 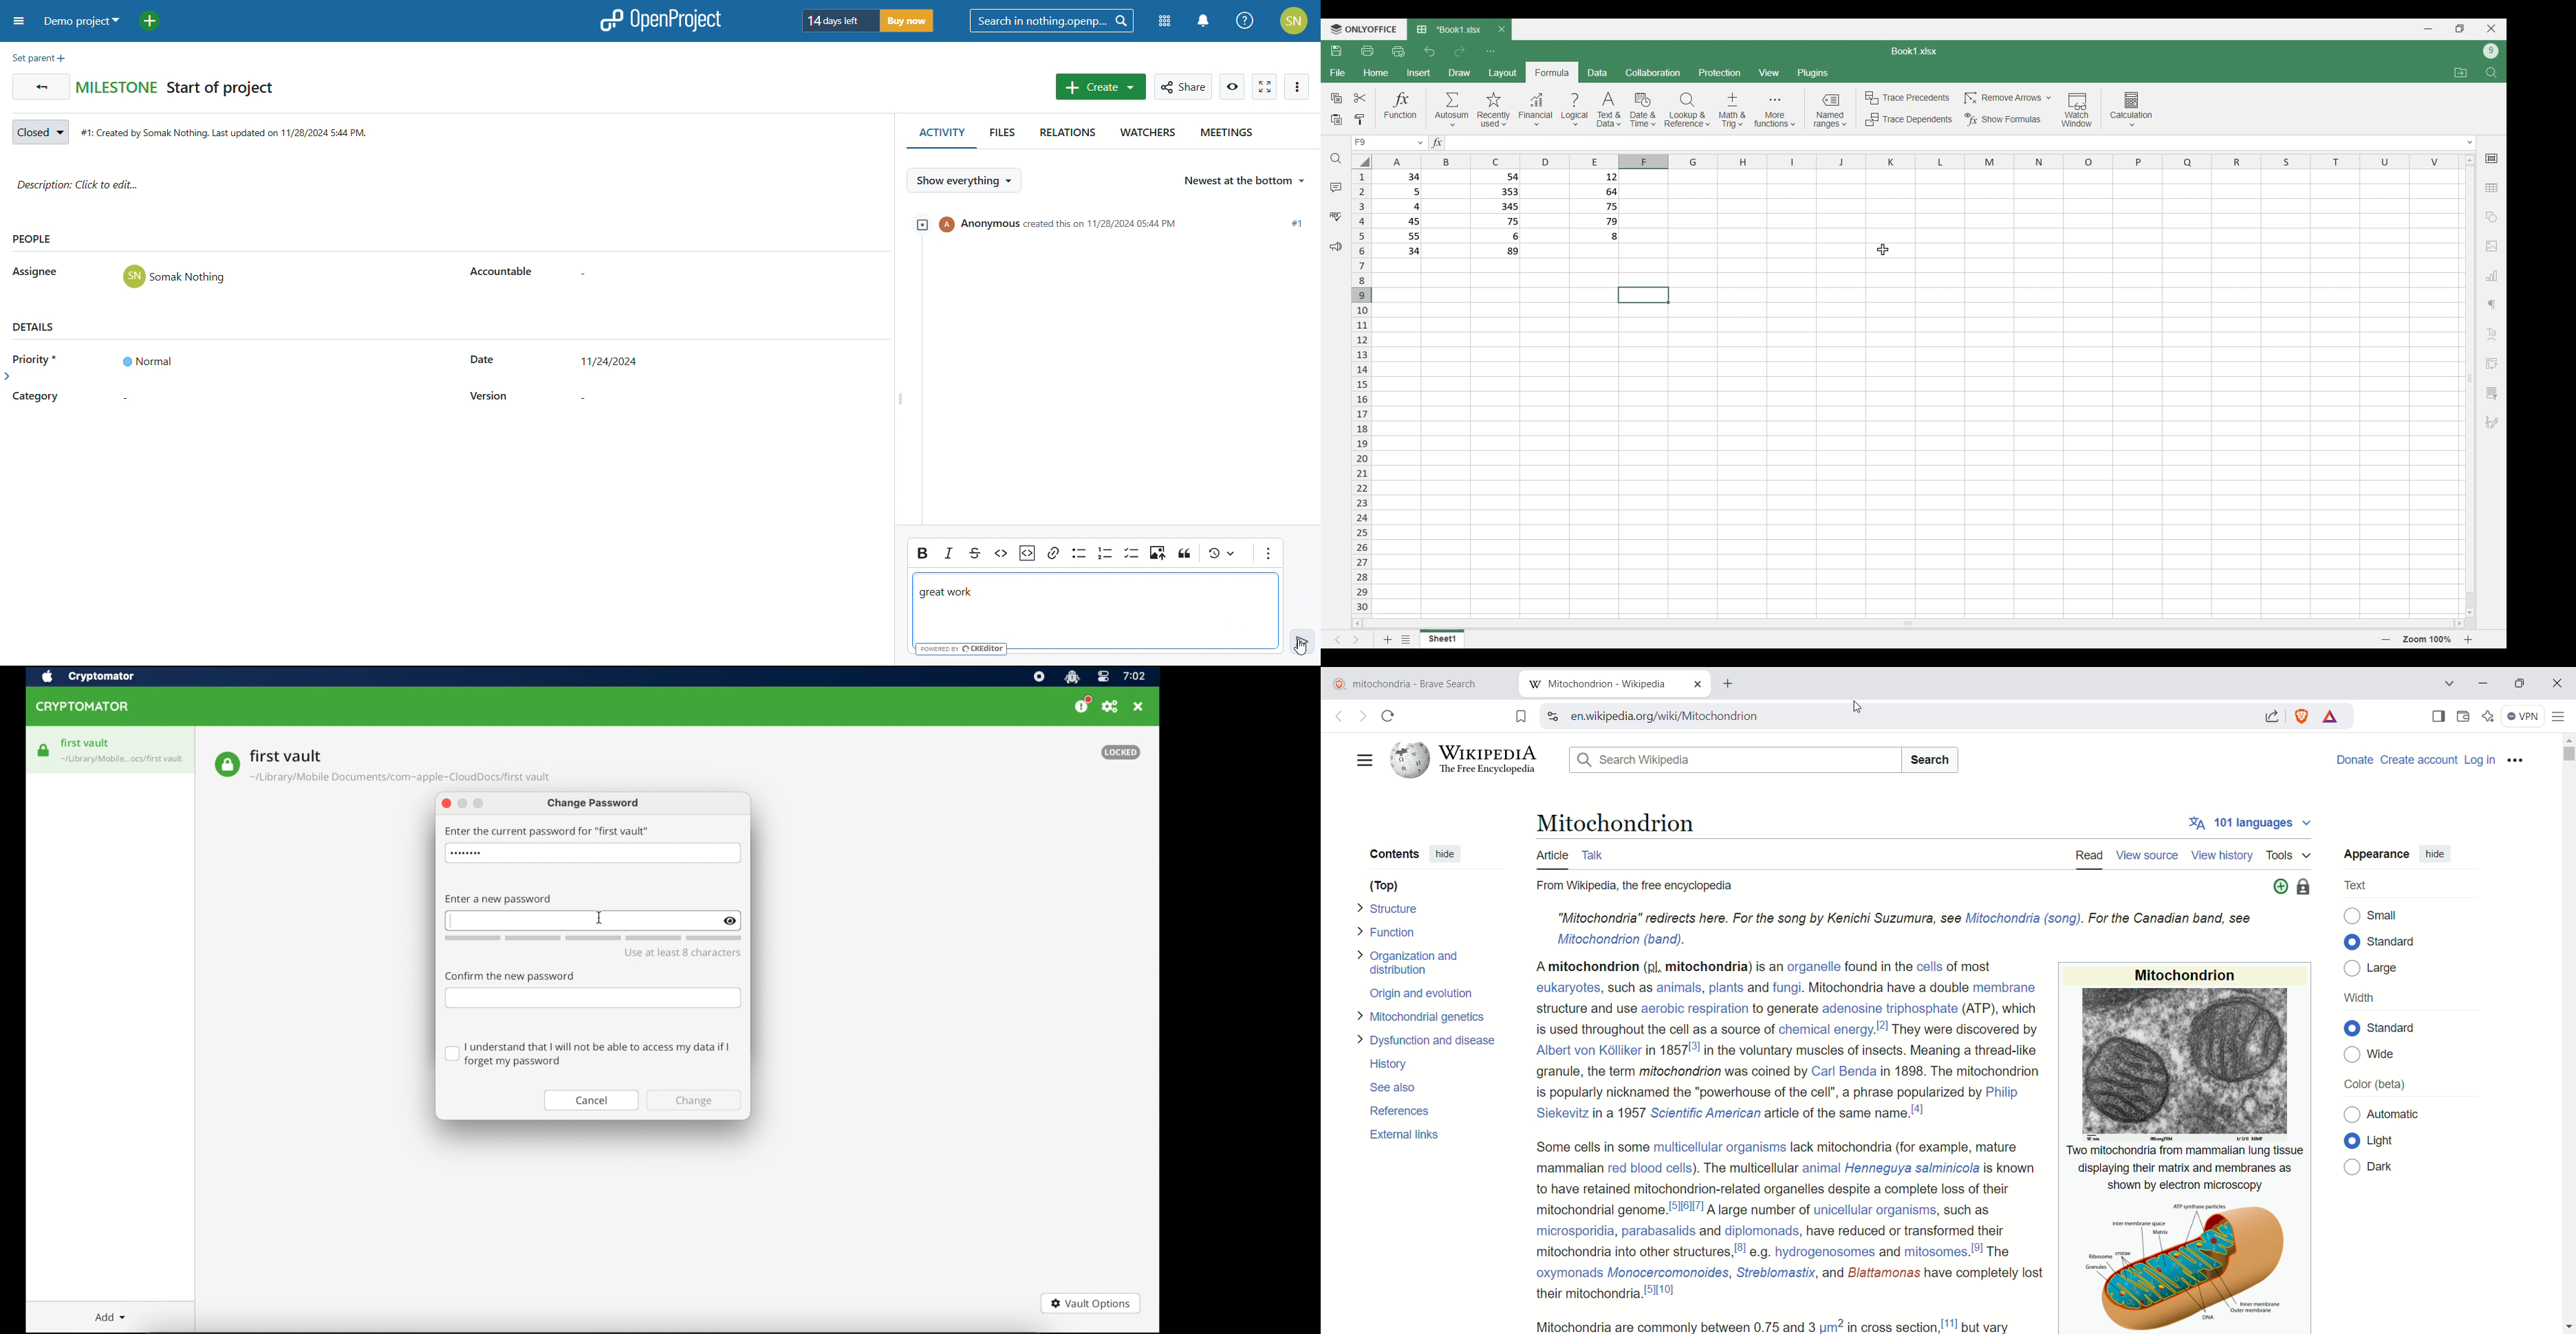 I want to click on asignee, so click(x=36, y=272).